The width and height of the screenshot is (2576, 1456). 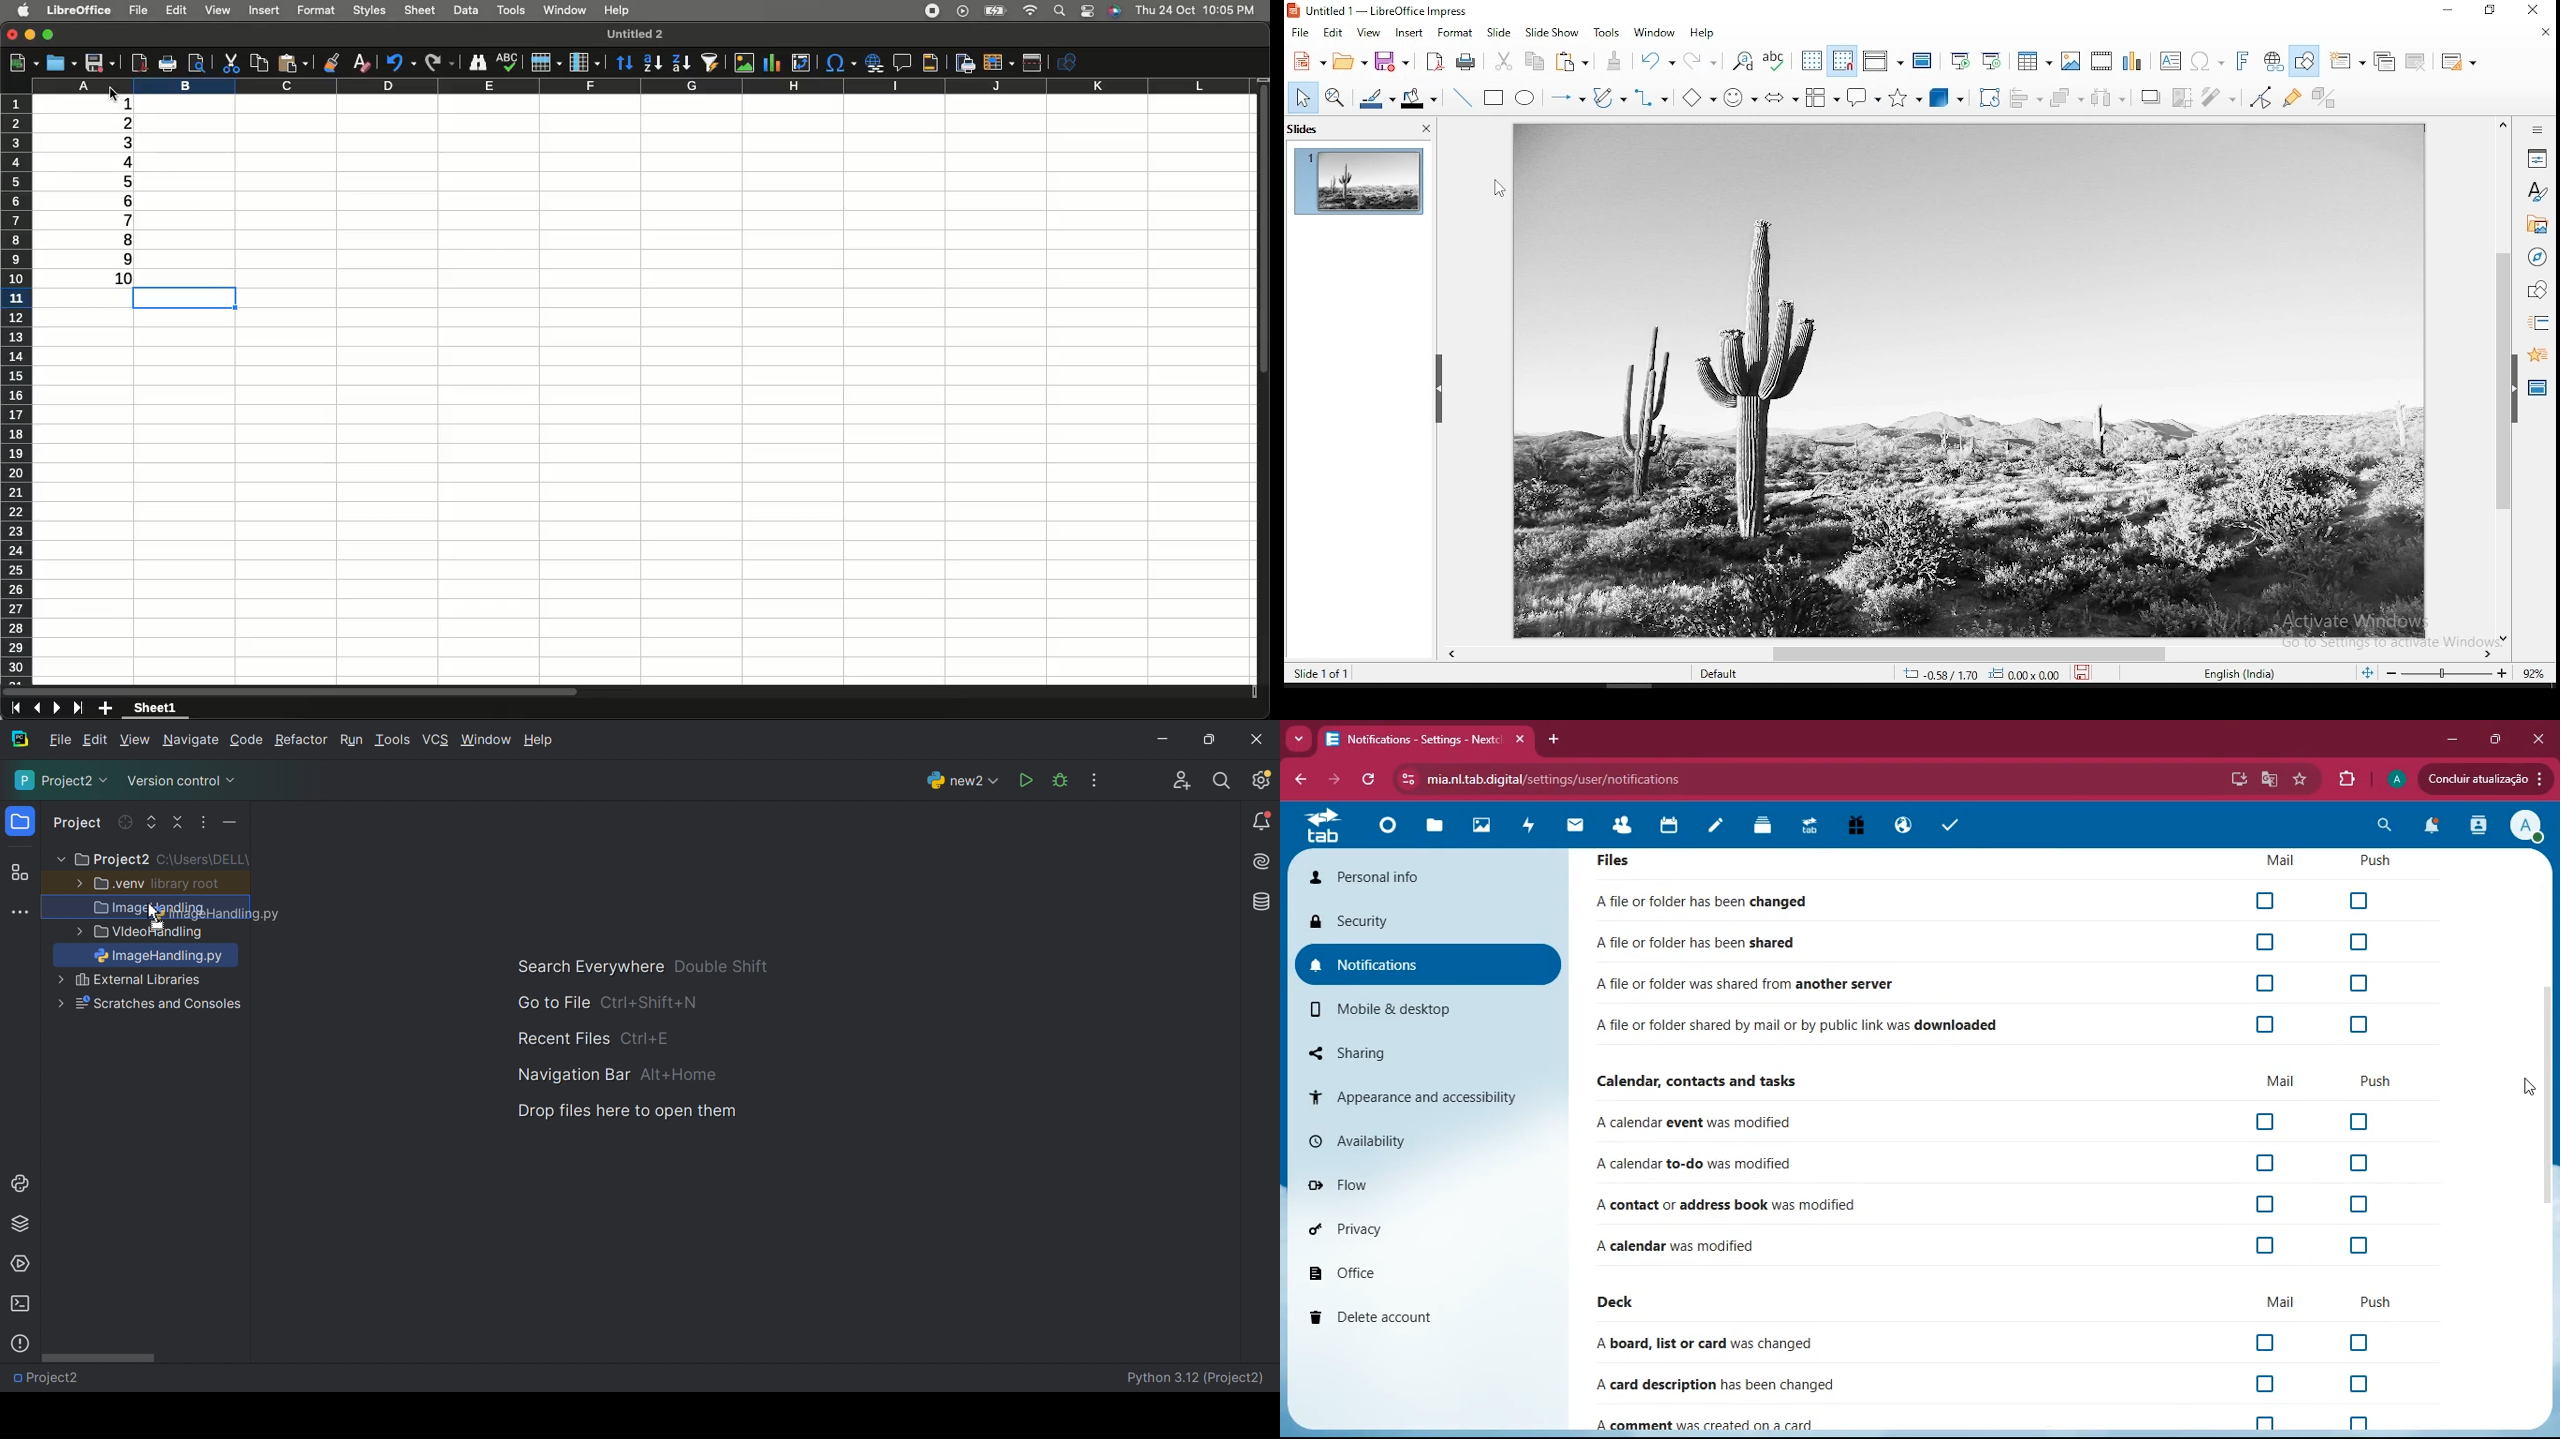 What do you see at coordinates (934, 11) in the screenshot?
I see `Recording` at bounding box center [934, 11].